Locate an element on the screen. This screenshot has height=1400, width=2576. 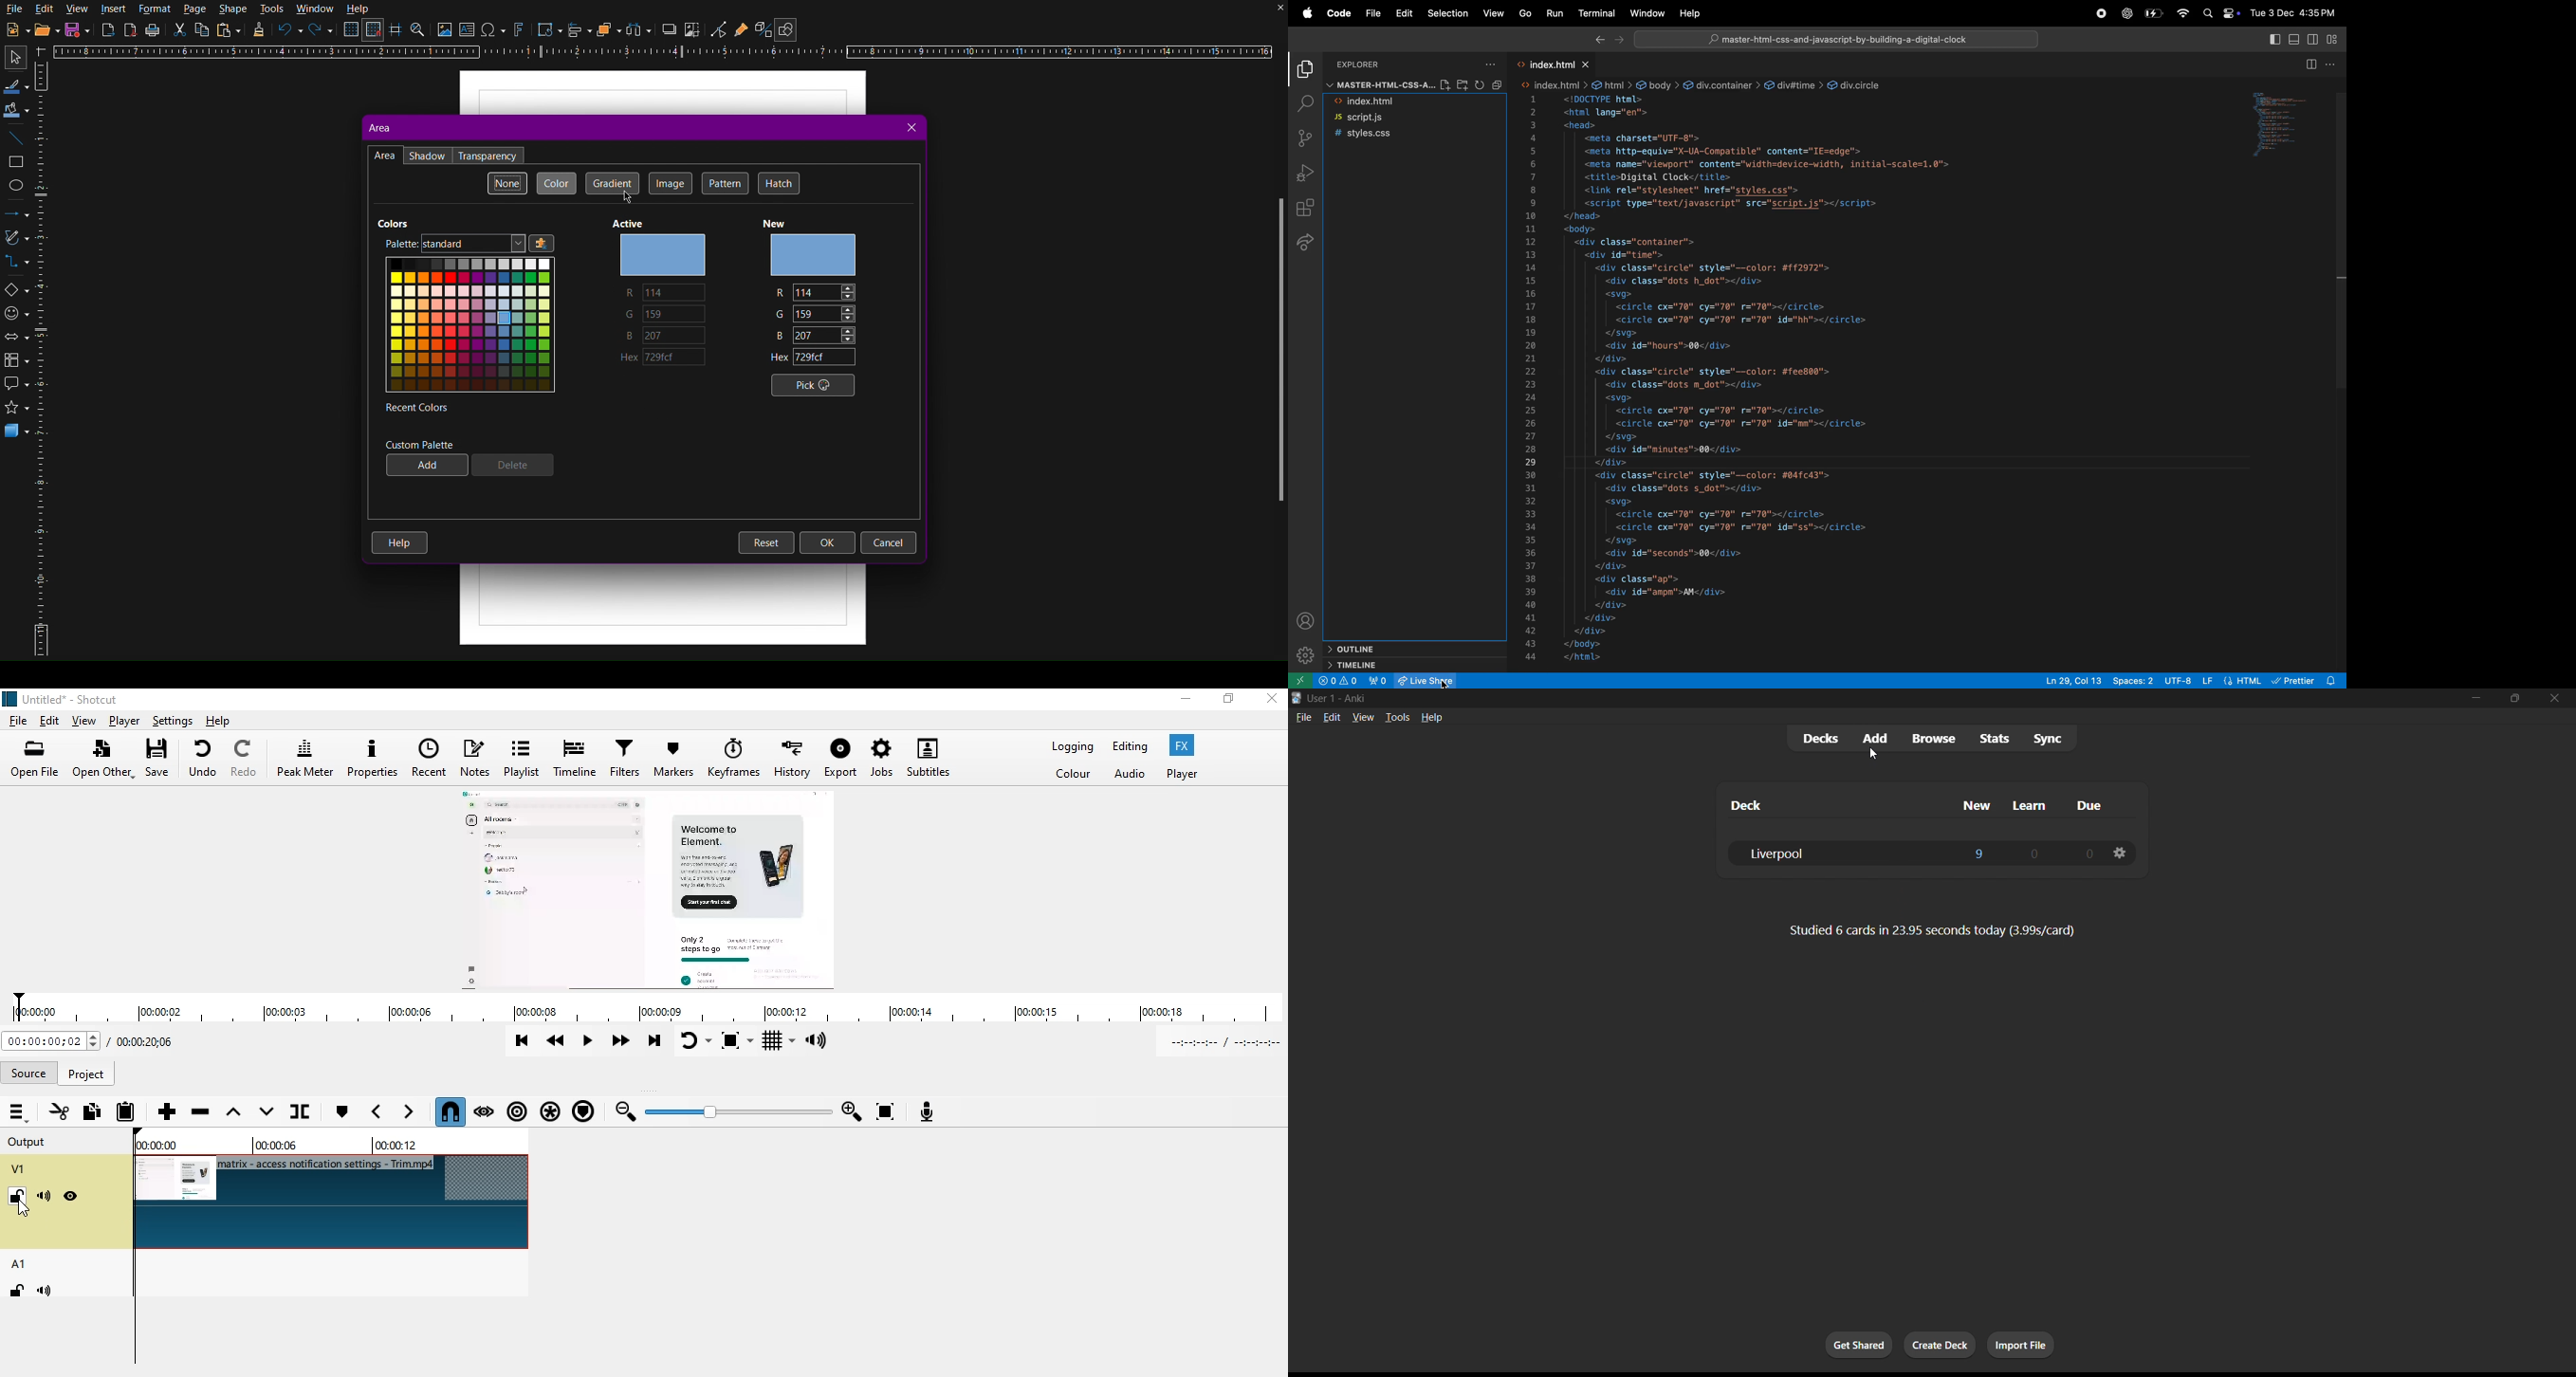
New HEX is located at coordinates (814, 359).